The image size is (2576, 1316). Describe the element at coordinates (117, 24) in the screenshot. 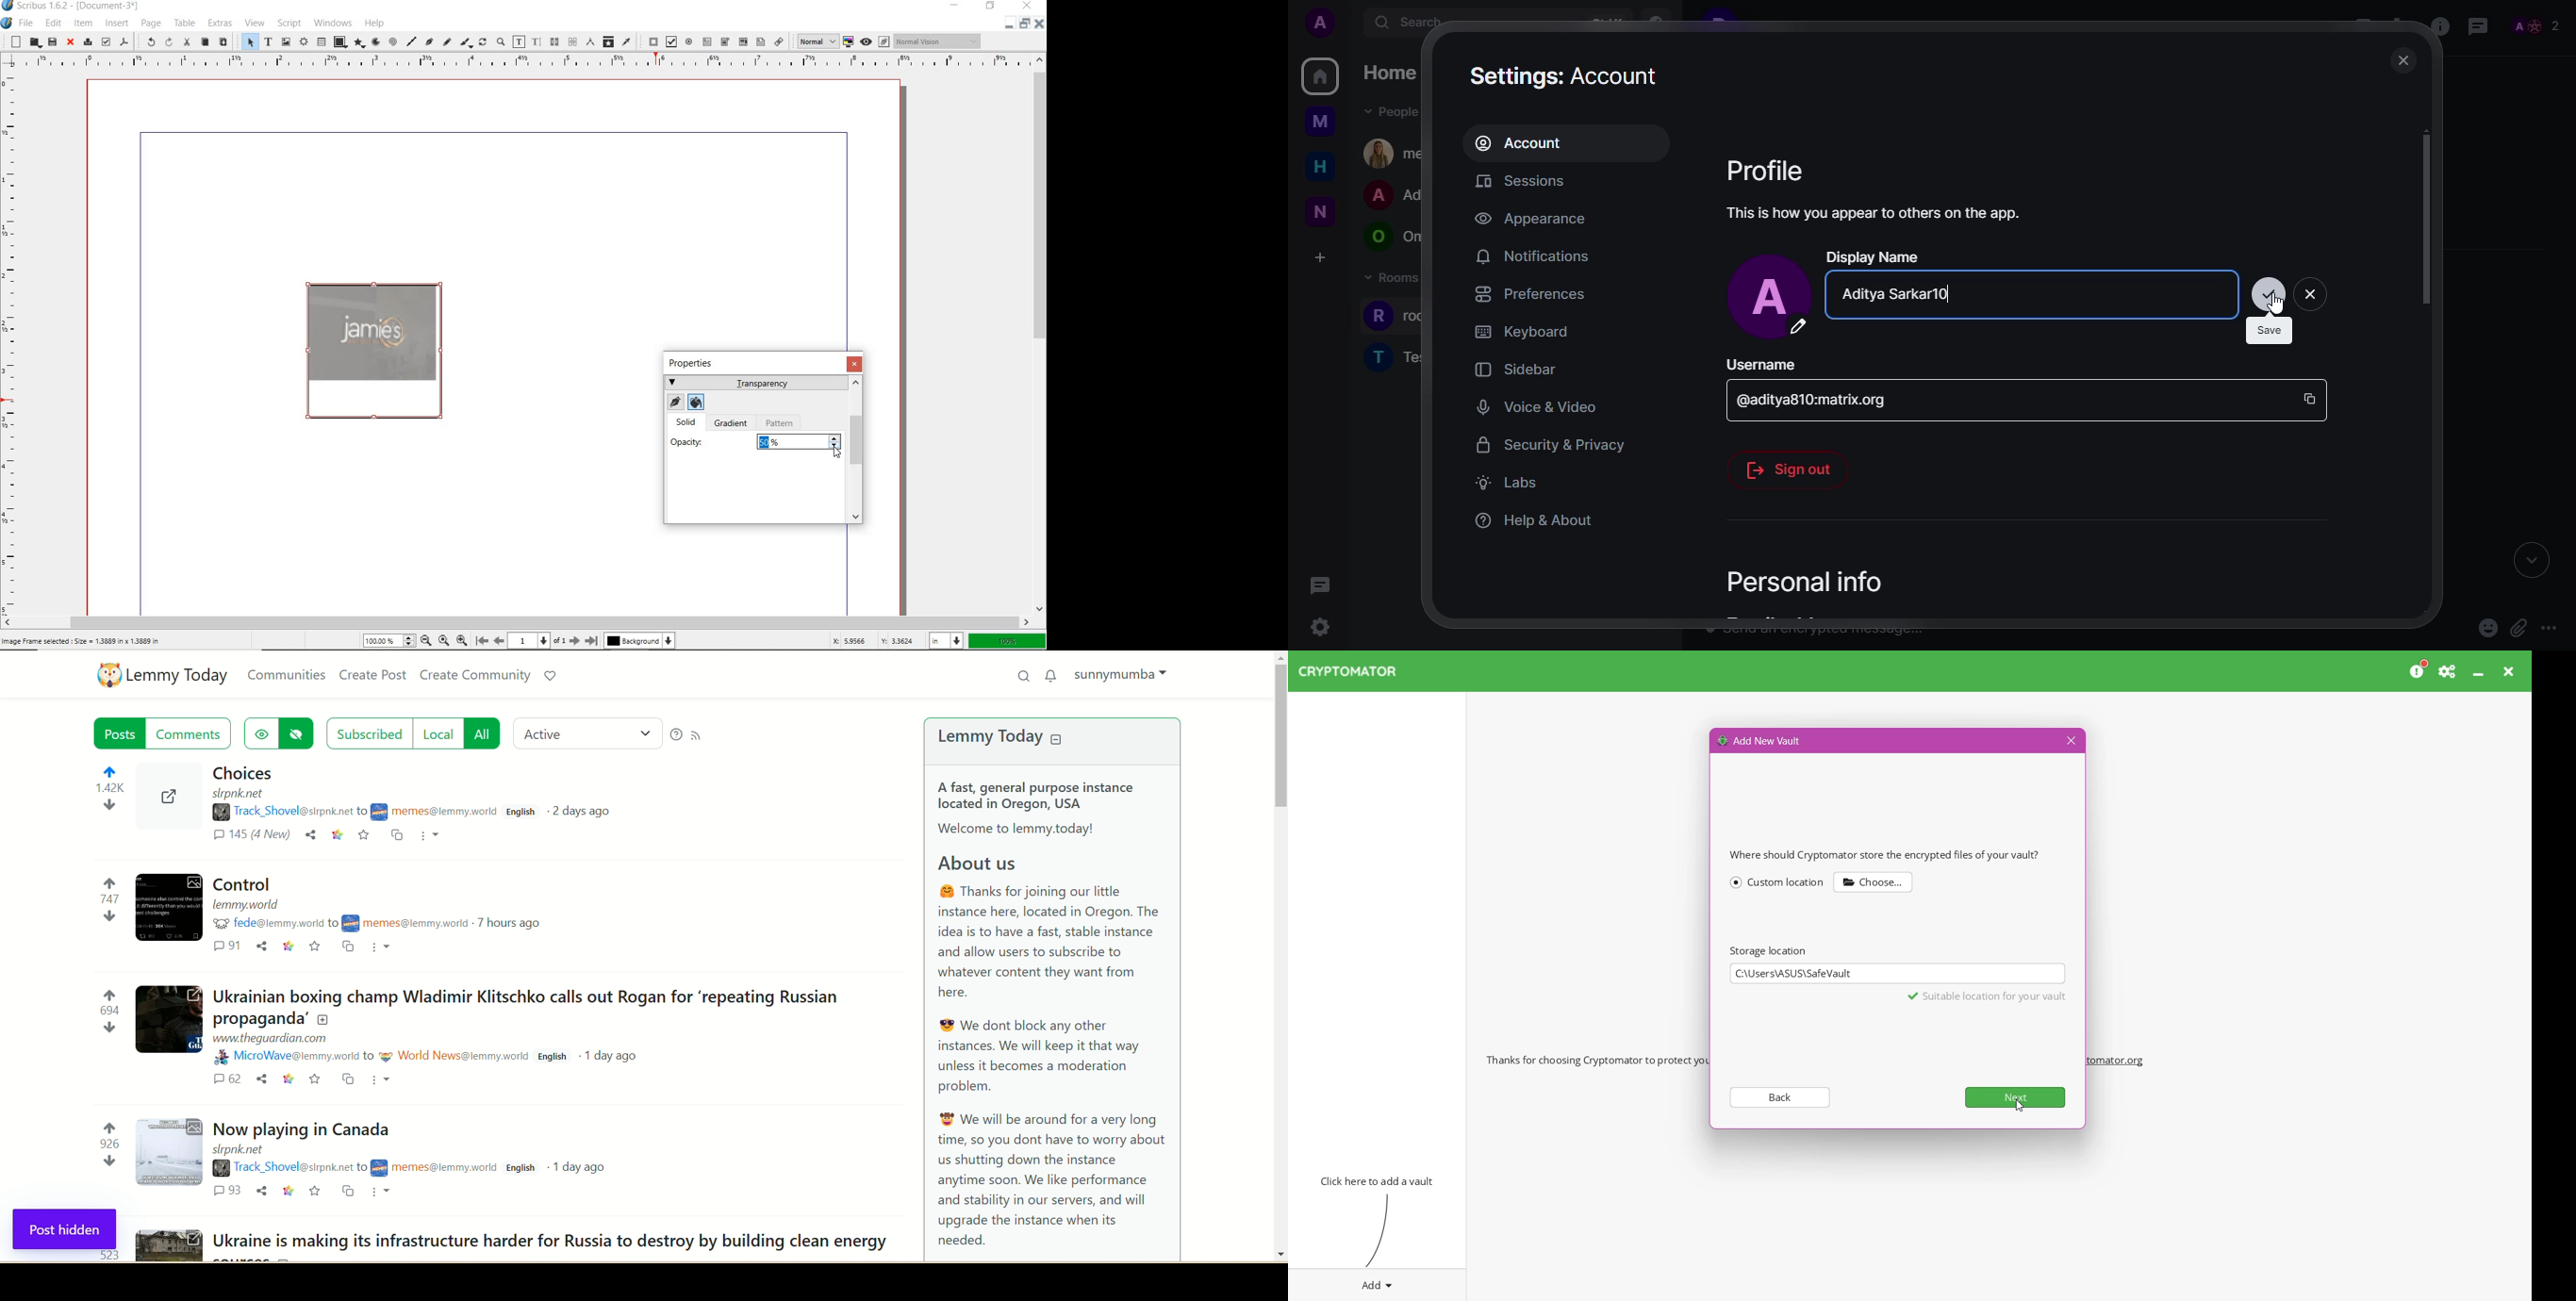

I see `INSERT` at that location.